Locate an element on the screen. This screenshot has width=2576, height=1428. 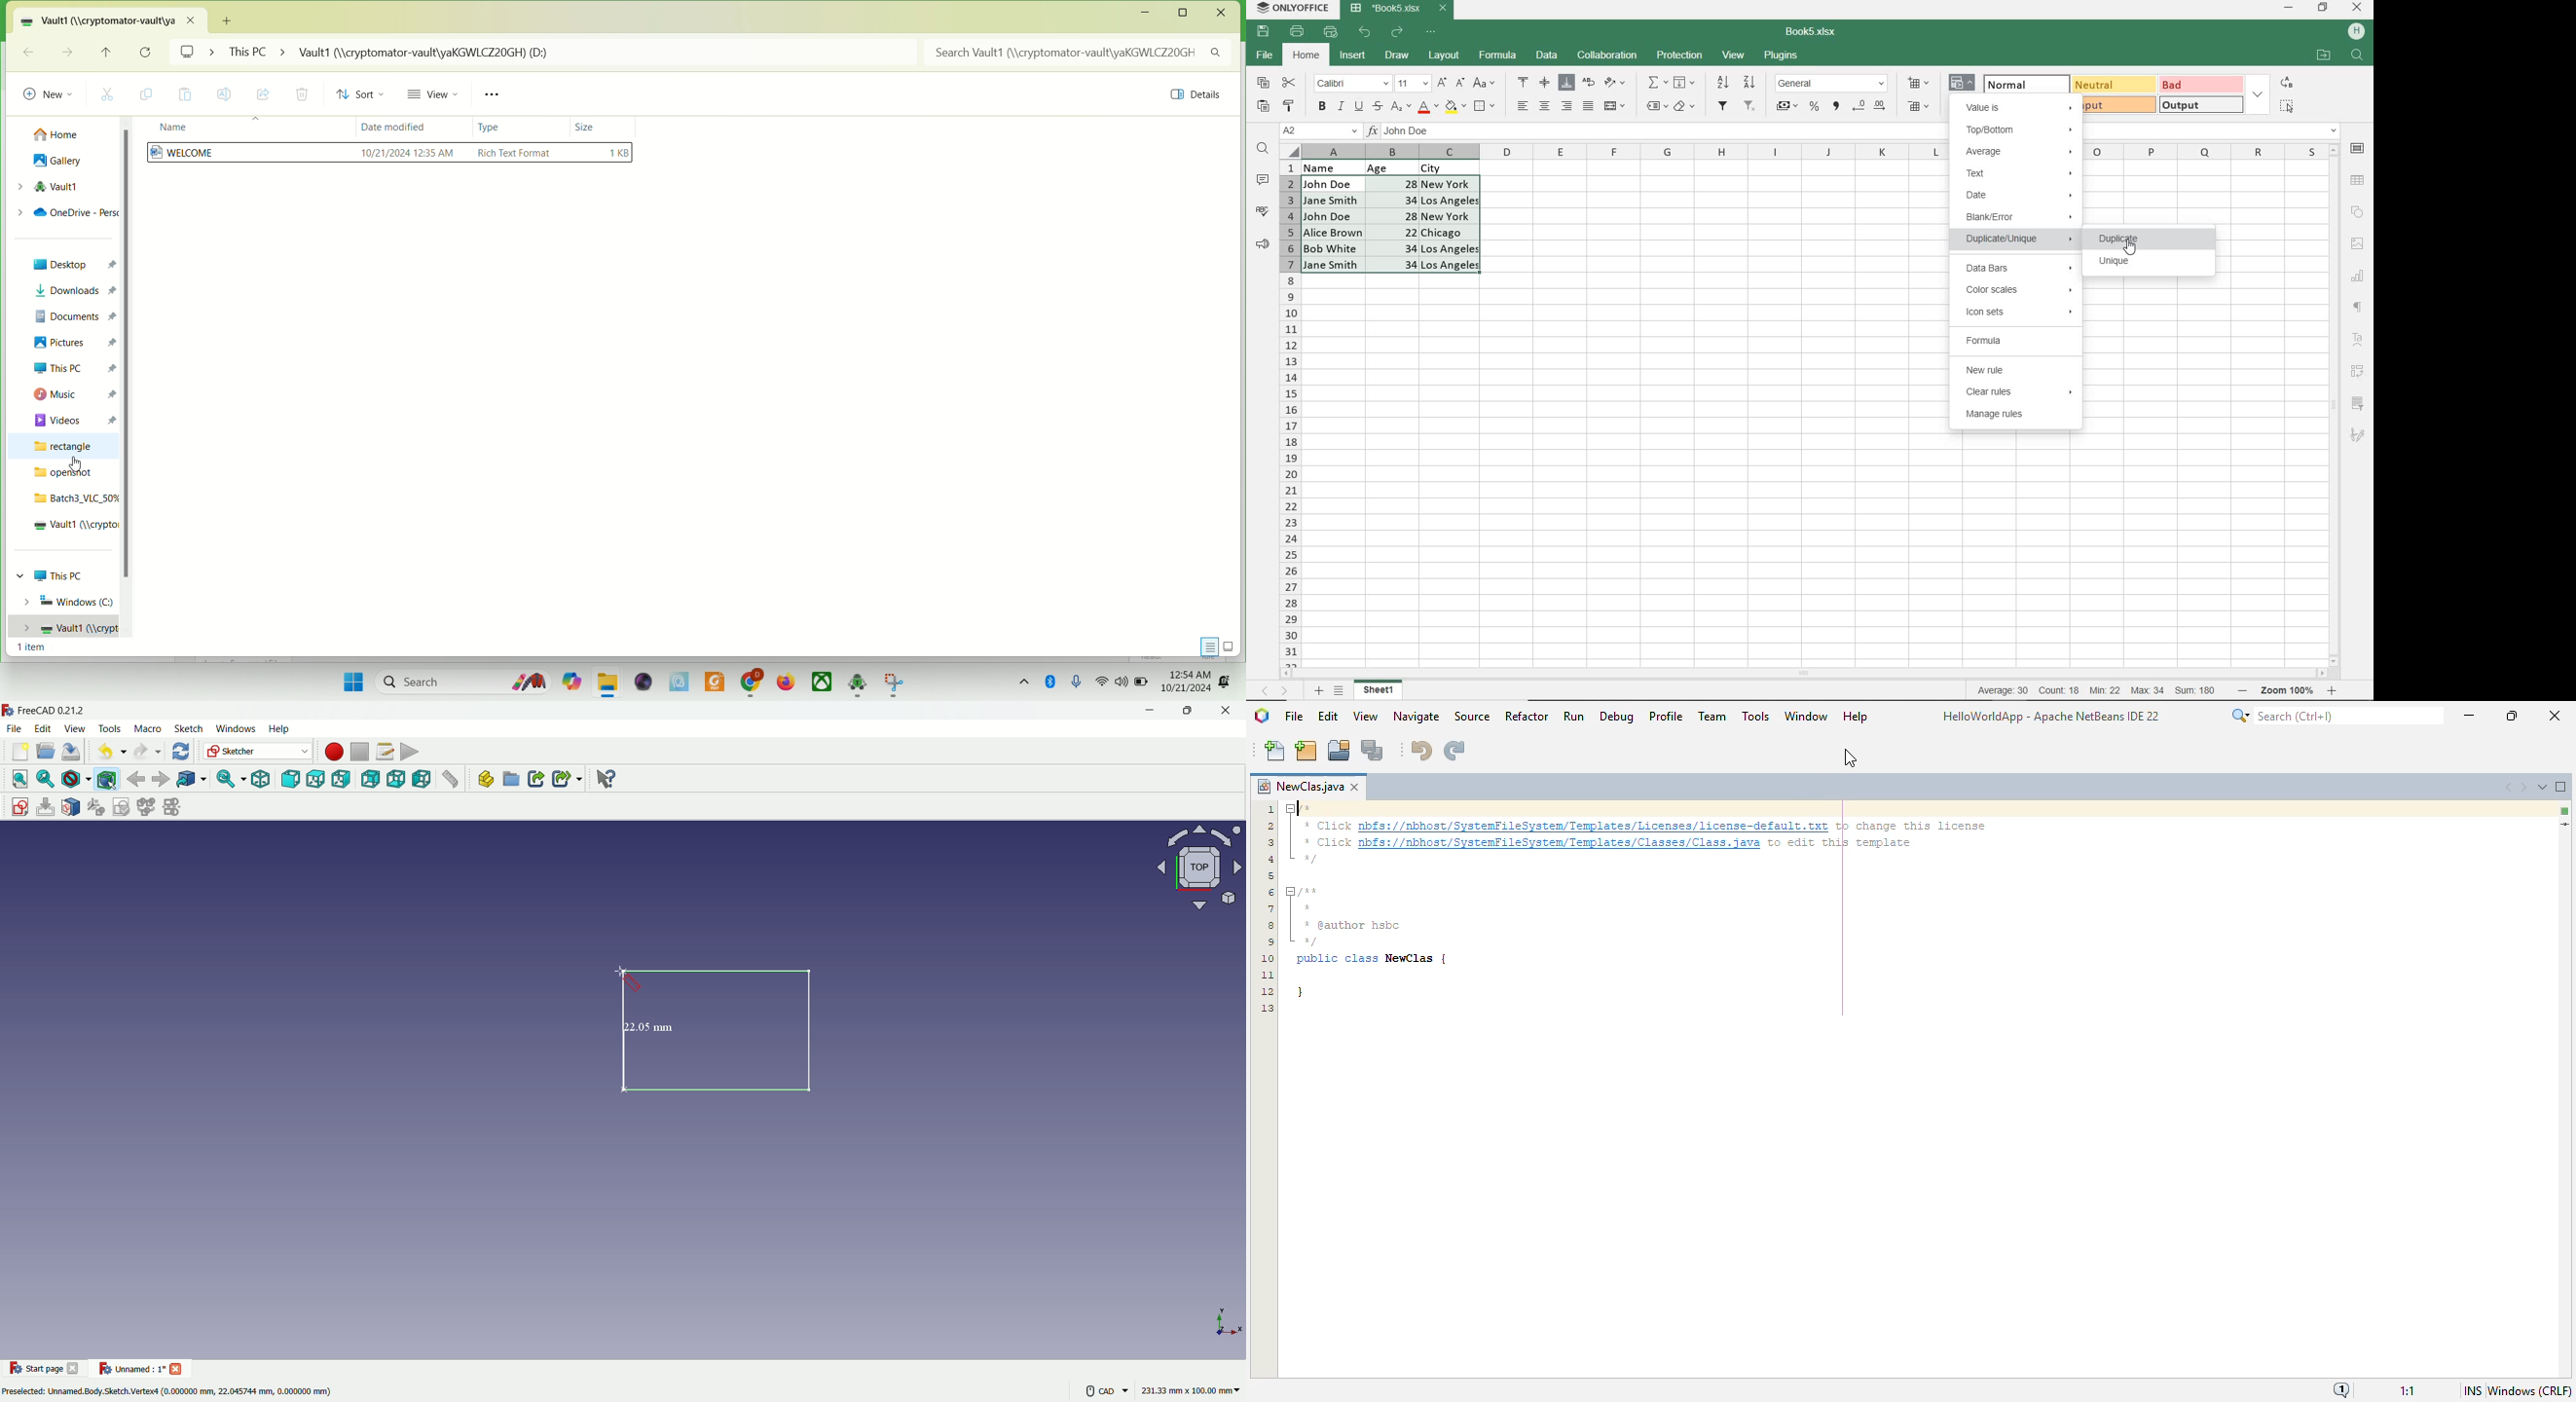
VIEW is located at coordinates (1735, 54).